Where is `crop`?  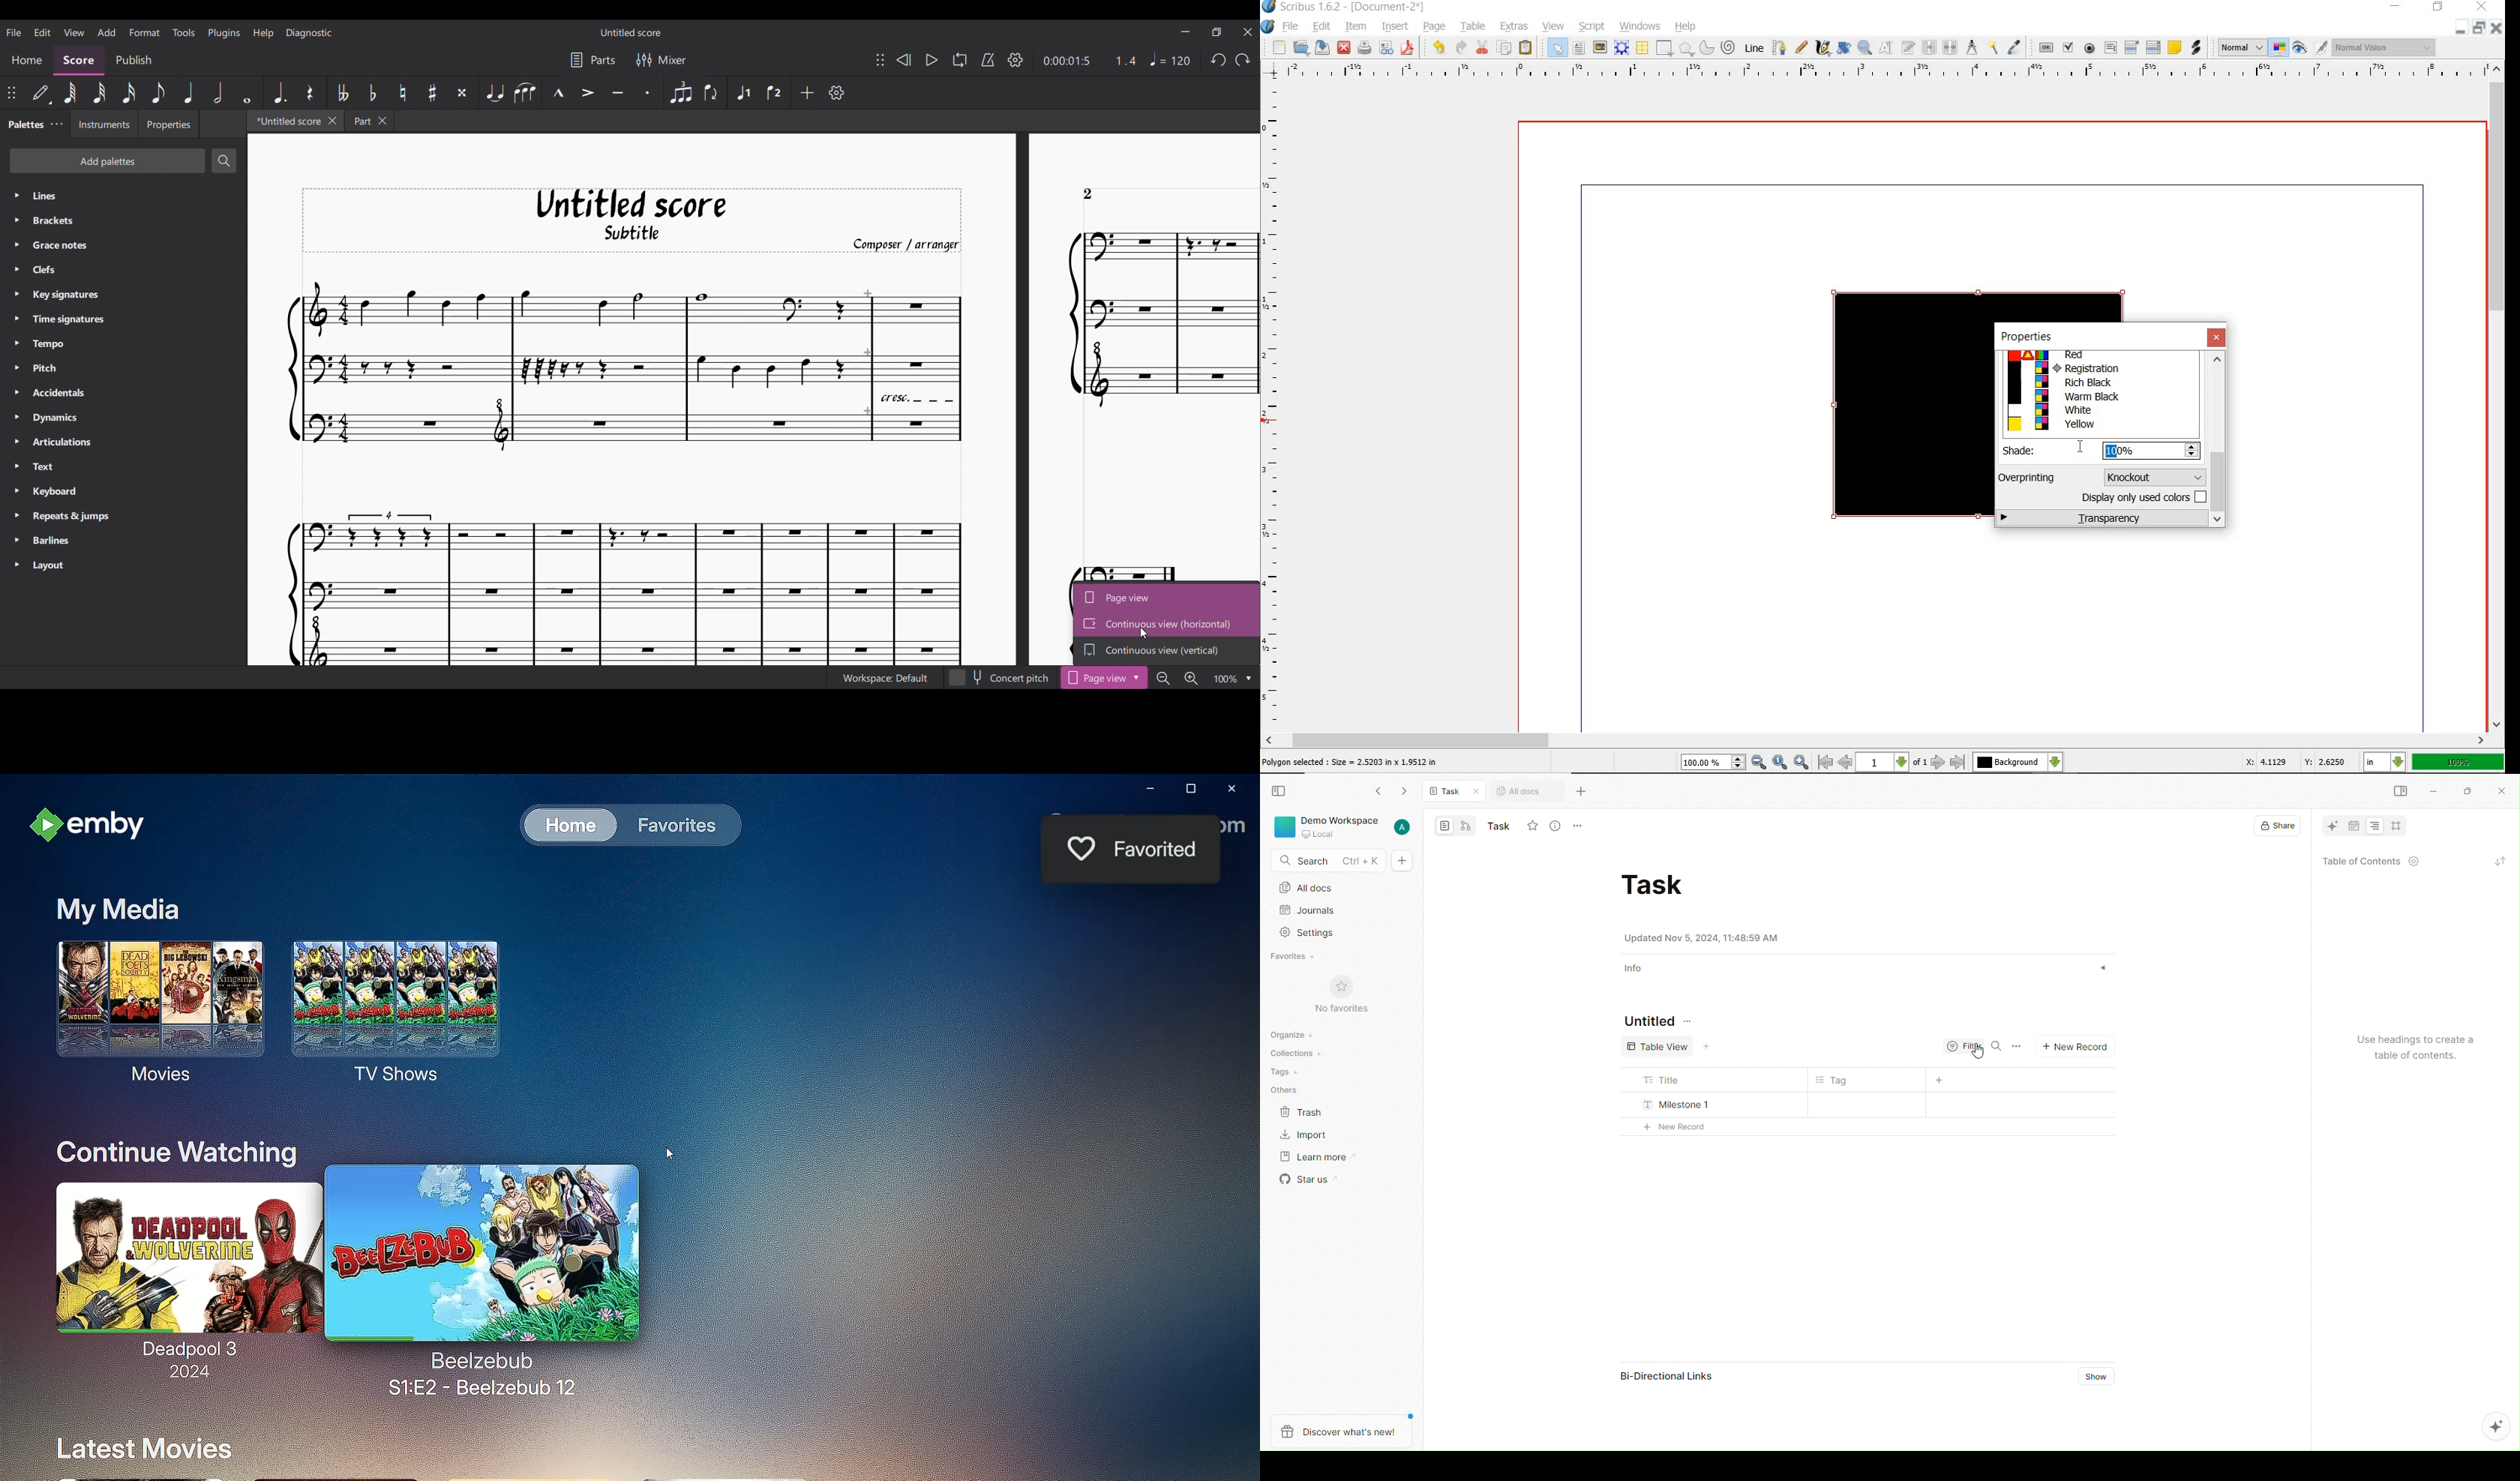
crop is located at coordinates (2397, 827).